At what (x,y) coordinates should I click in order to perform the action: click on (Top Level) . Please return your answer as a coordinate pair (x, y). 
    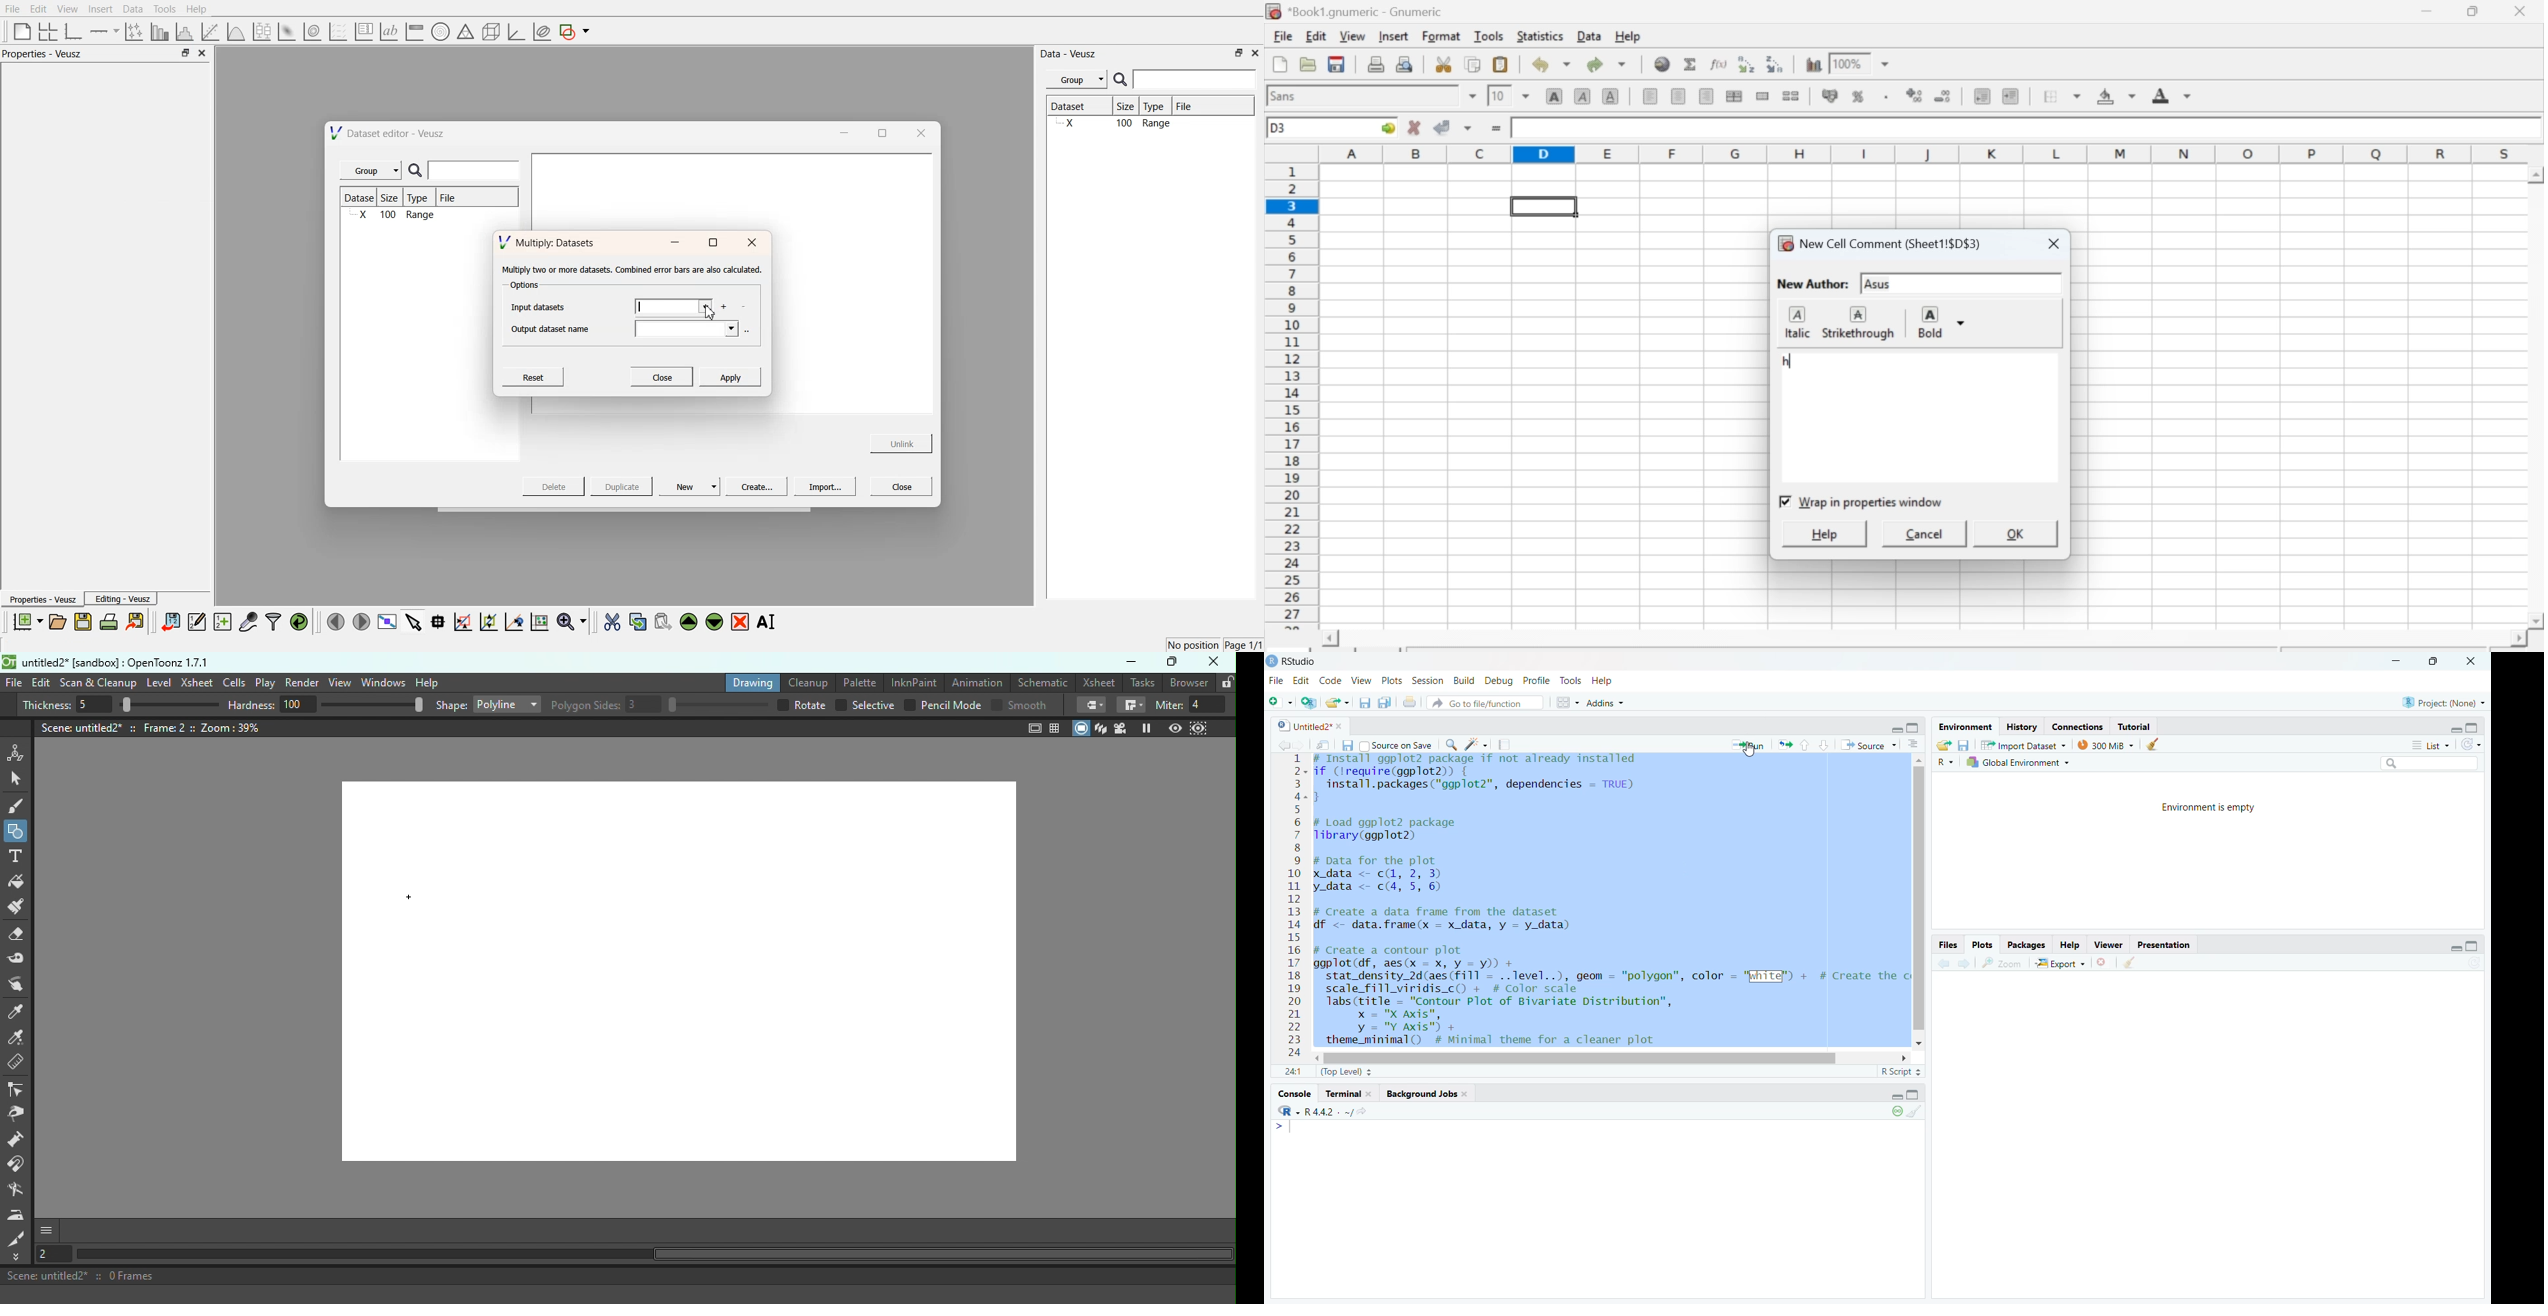
    Looking at the image, I should click on (1343, 1073).